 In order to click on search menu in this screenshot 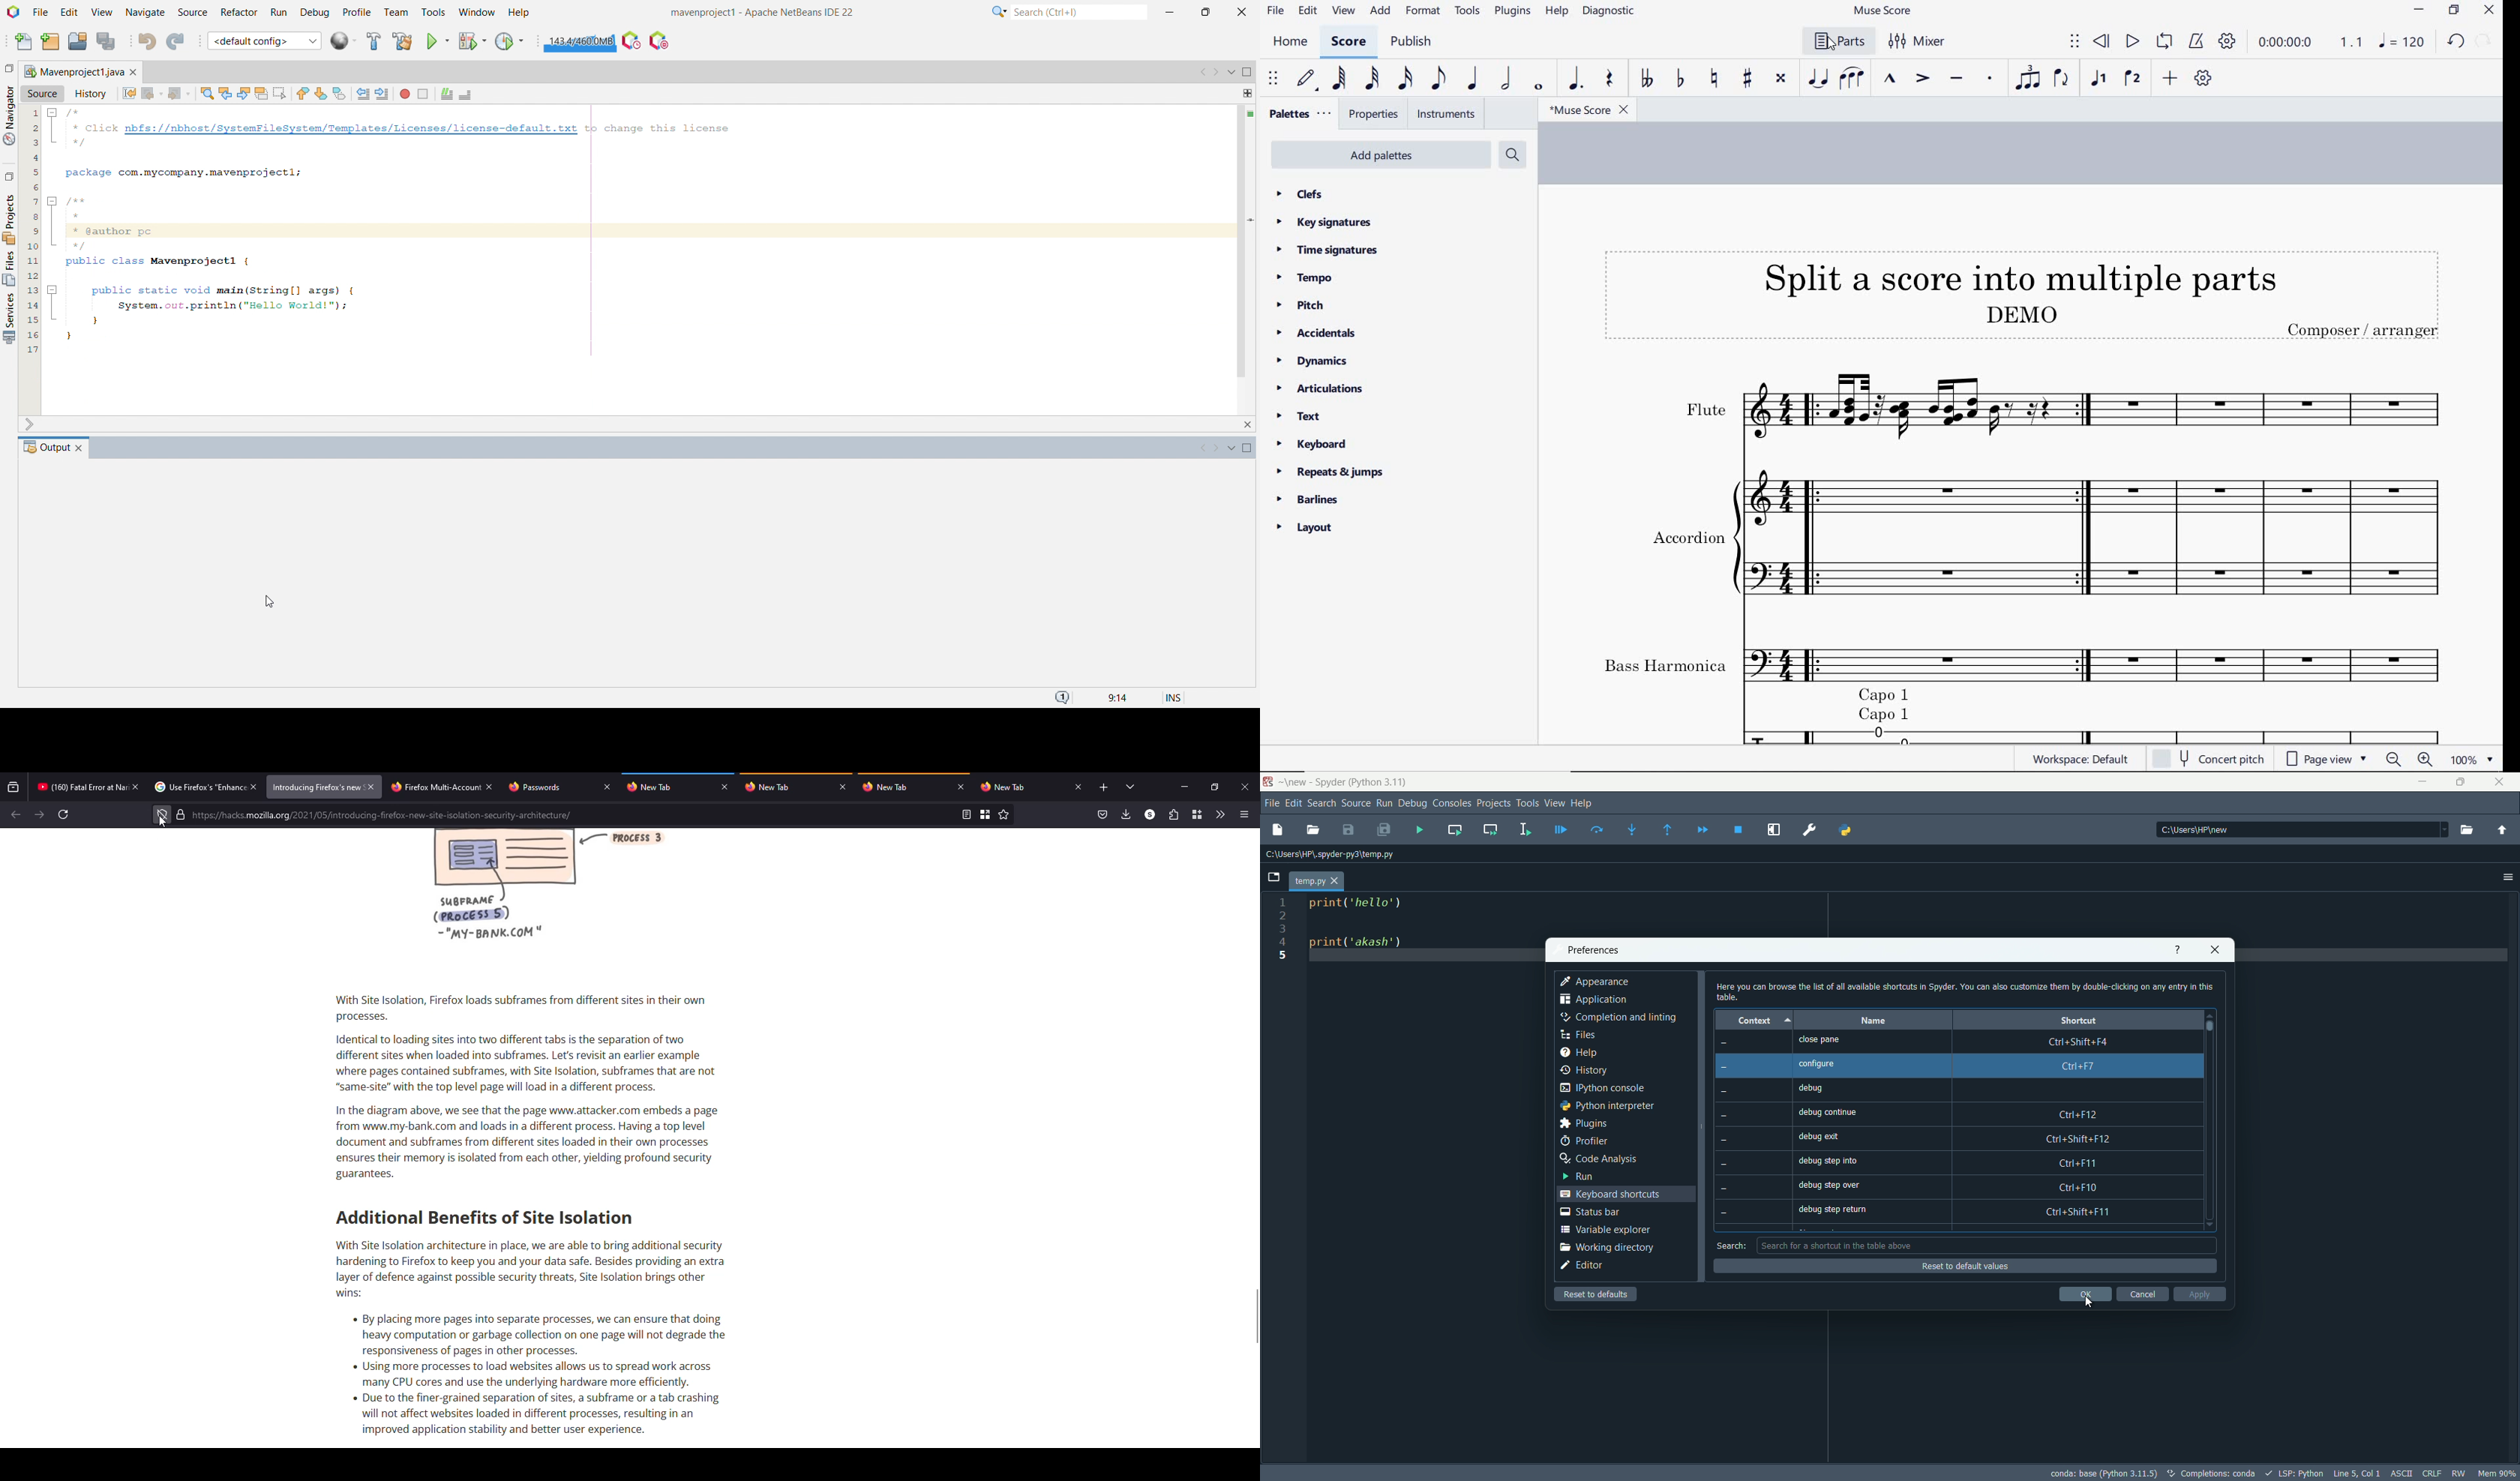, I will do `click(1321, 804)`.